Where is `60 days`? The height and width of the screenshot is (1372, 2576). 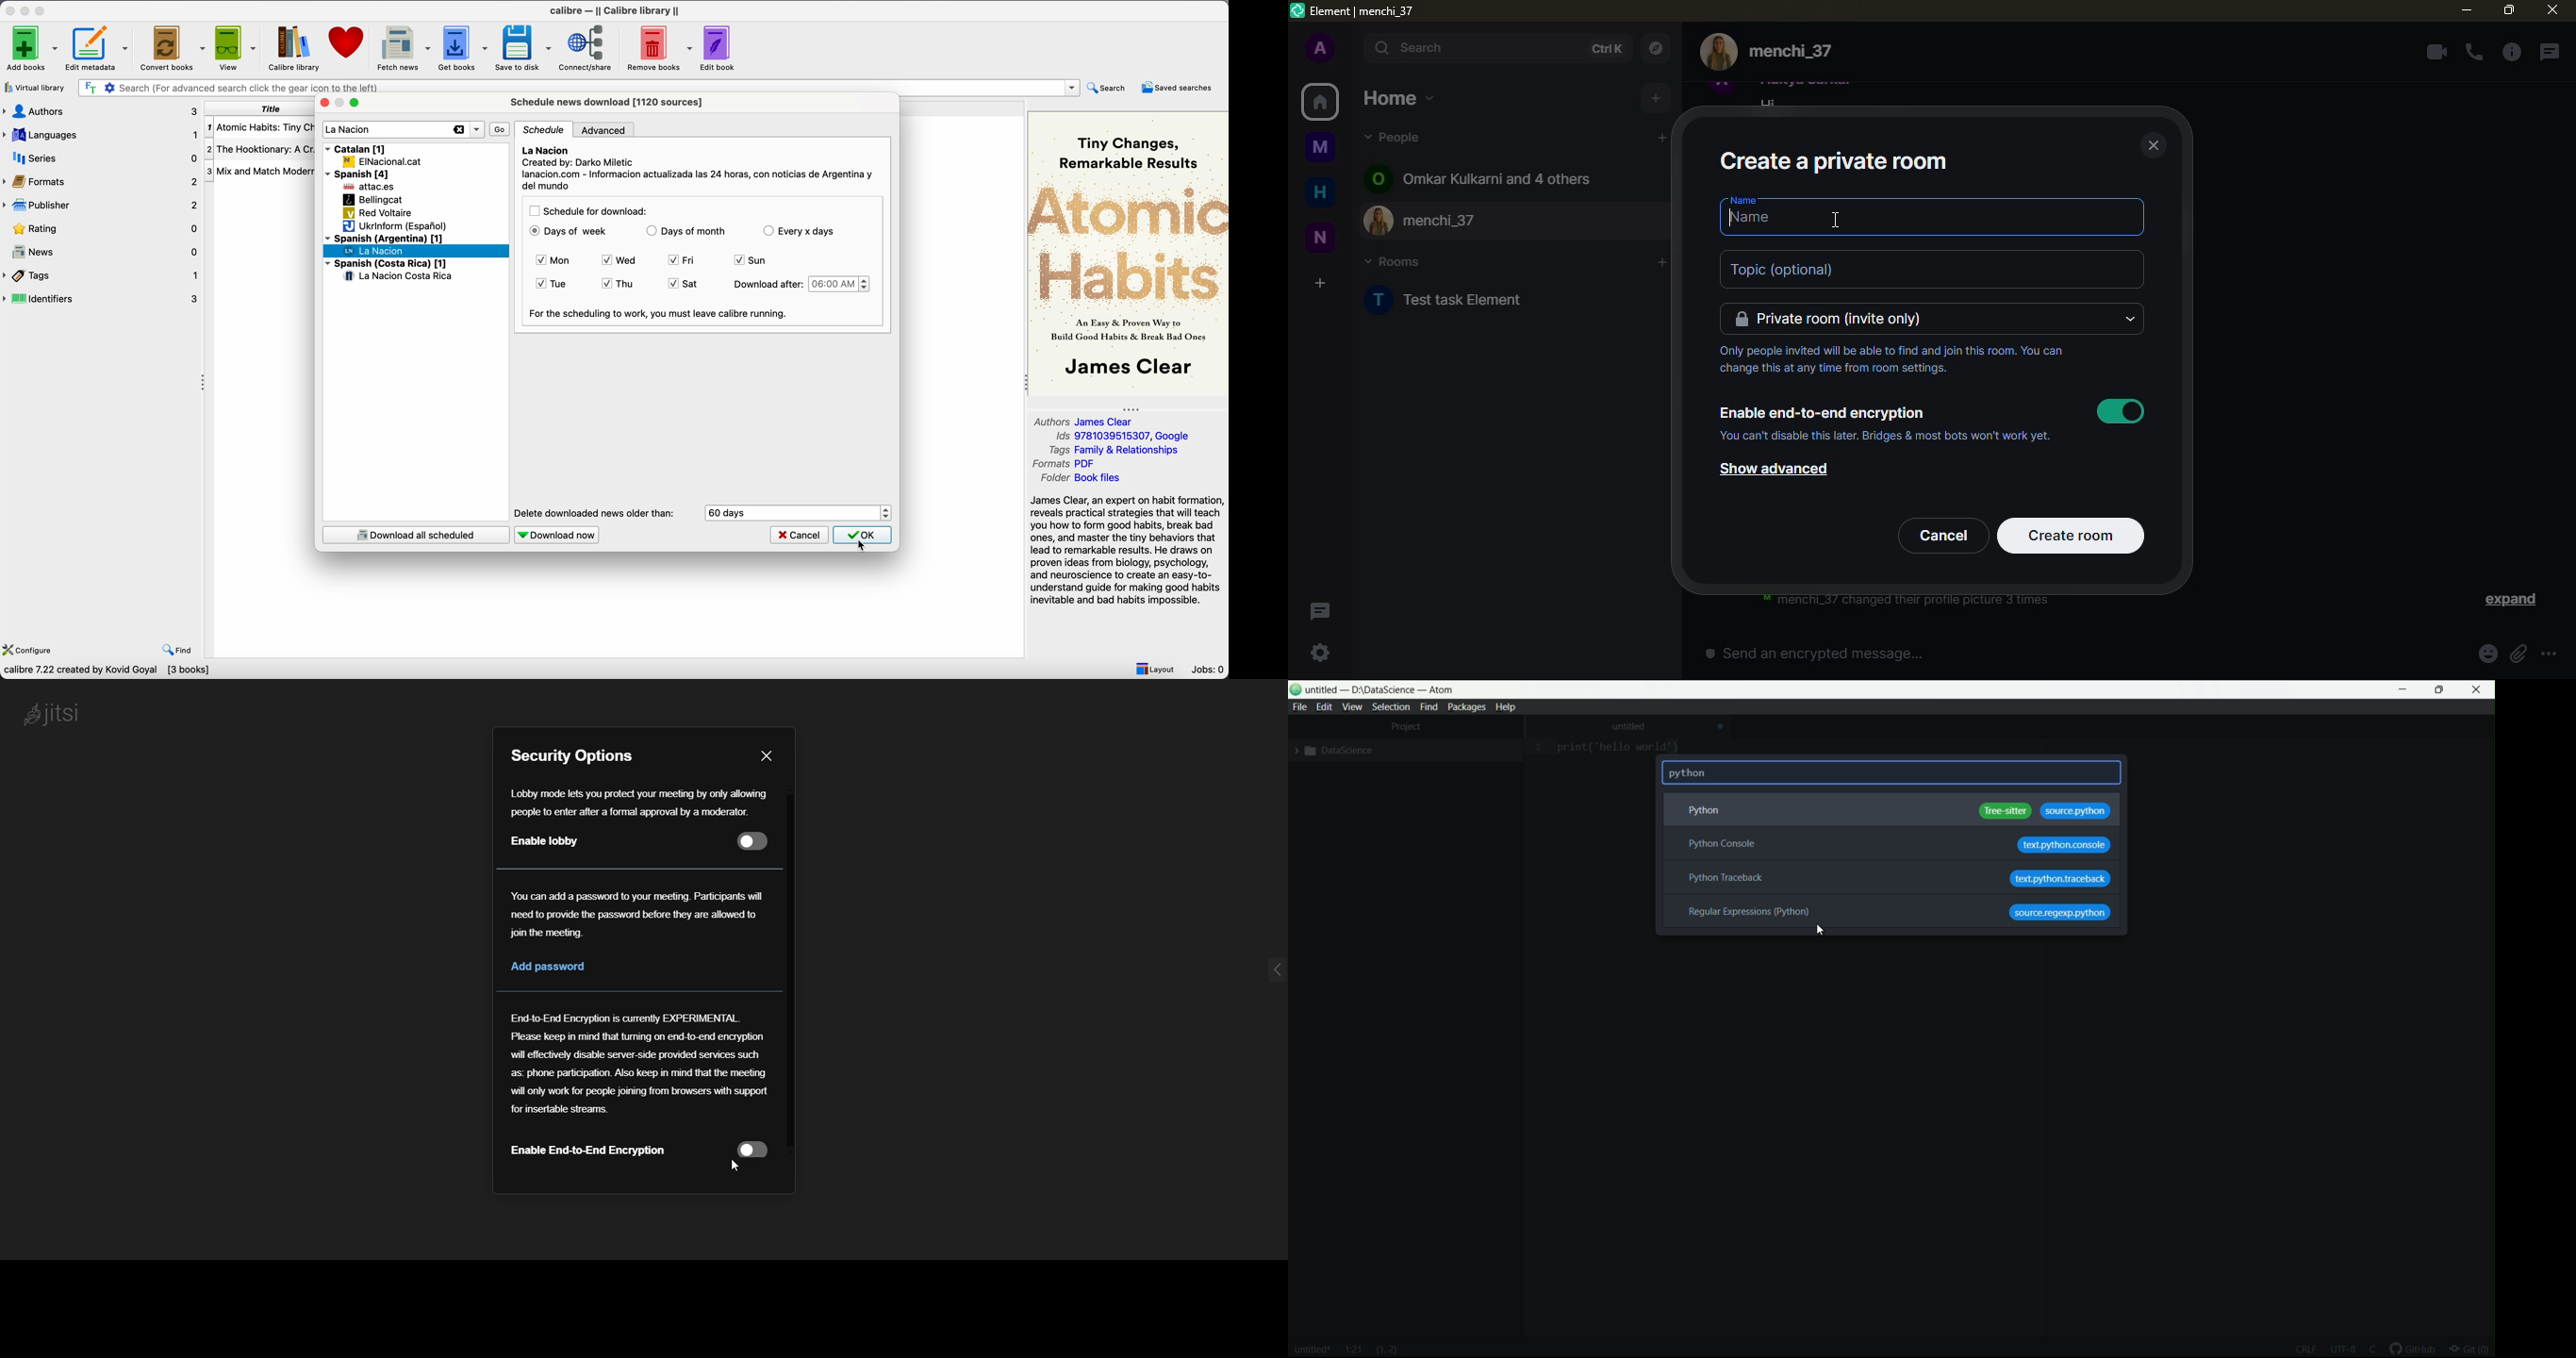 60 days is located at coordinates (728, 513).